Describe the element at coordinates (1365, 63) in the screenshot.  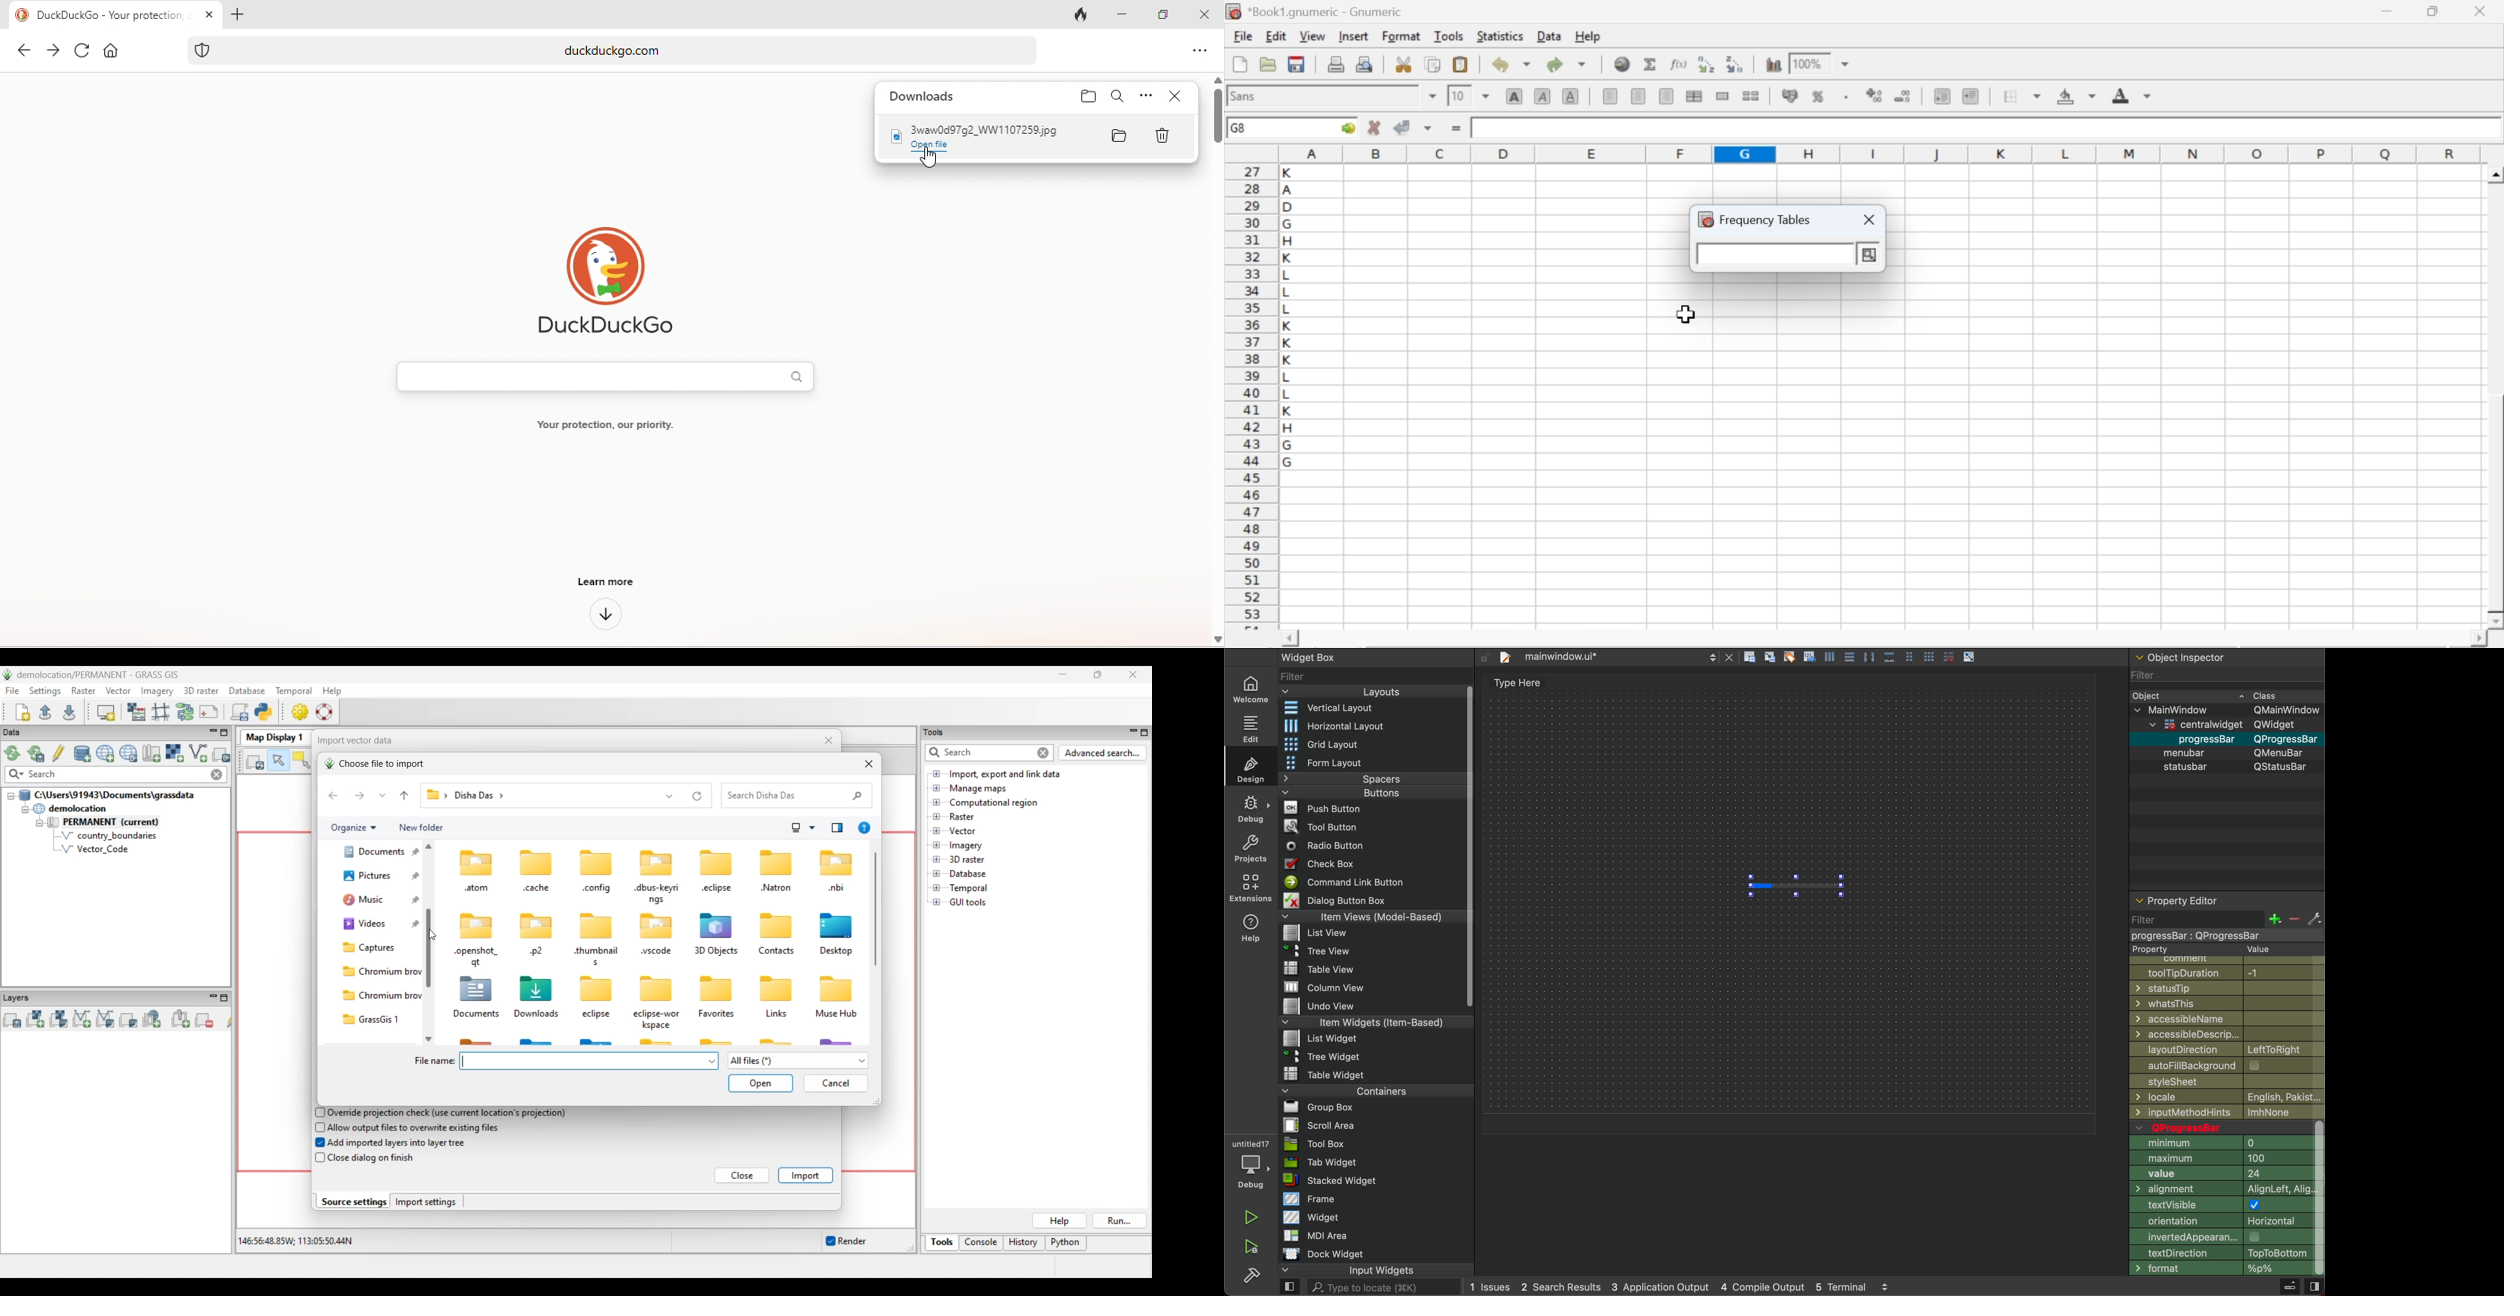
I see `print preview` at that location.